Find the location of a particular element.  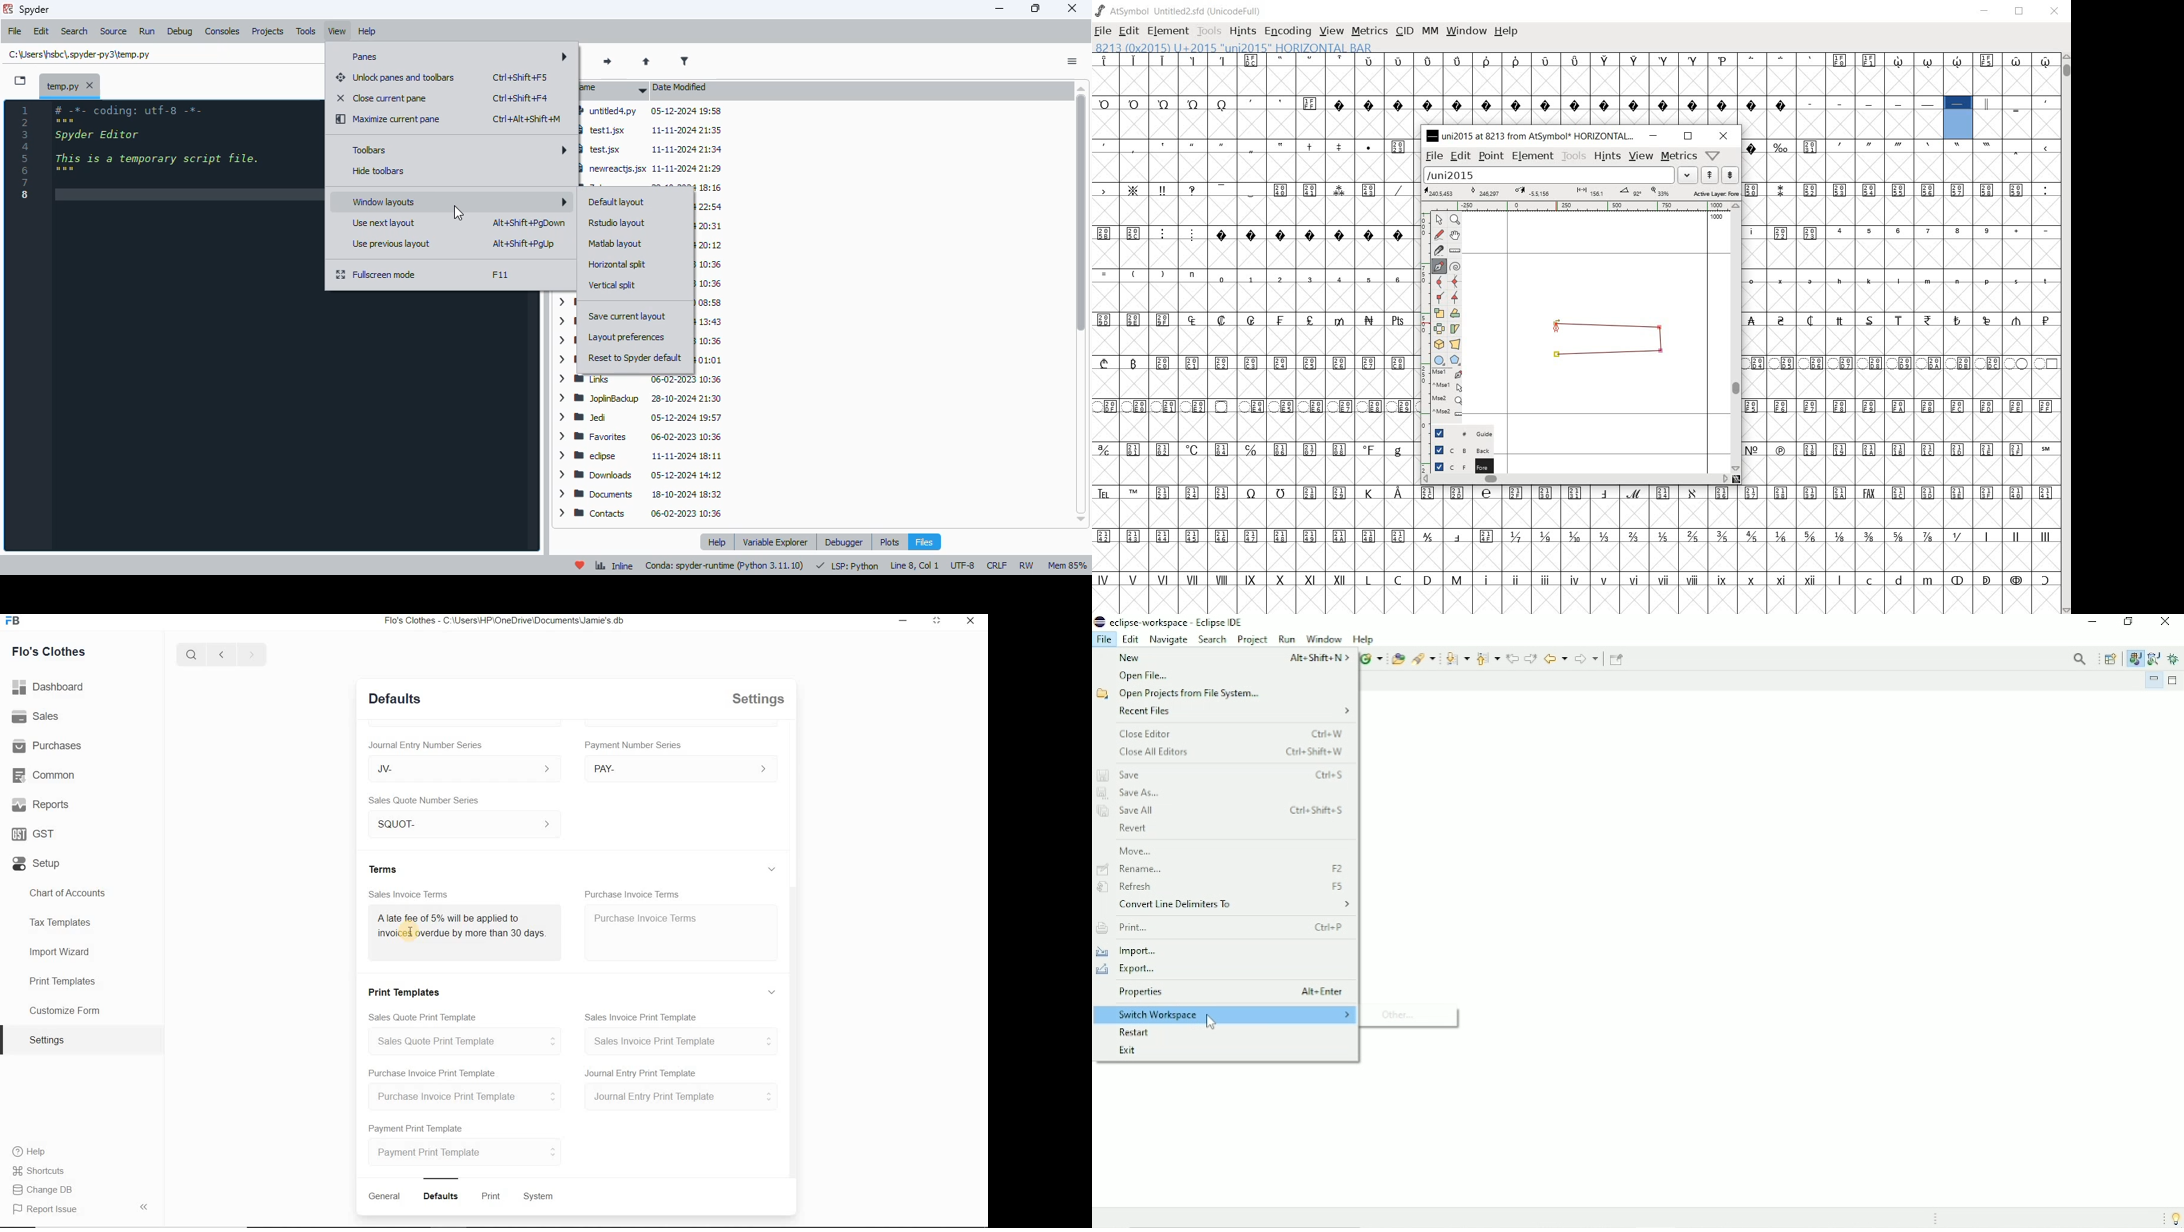

FB logo is located at coordinates (16, 621).